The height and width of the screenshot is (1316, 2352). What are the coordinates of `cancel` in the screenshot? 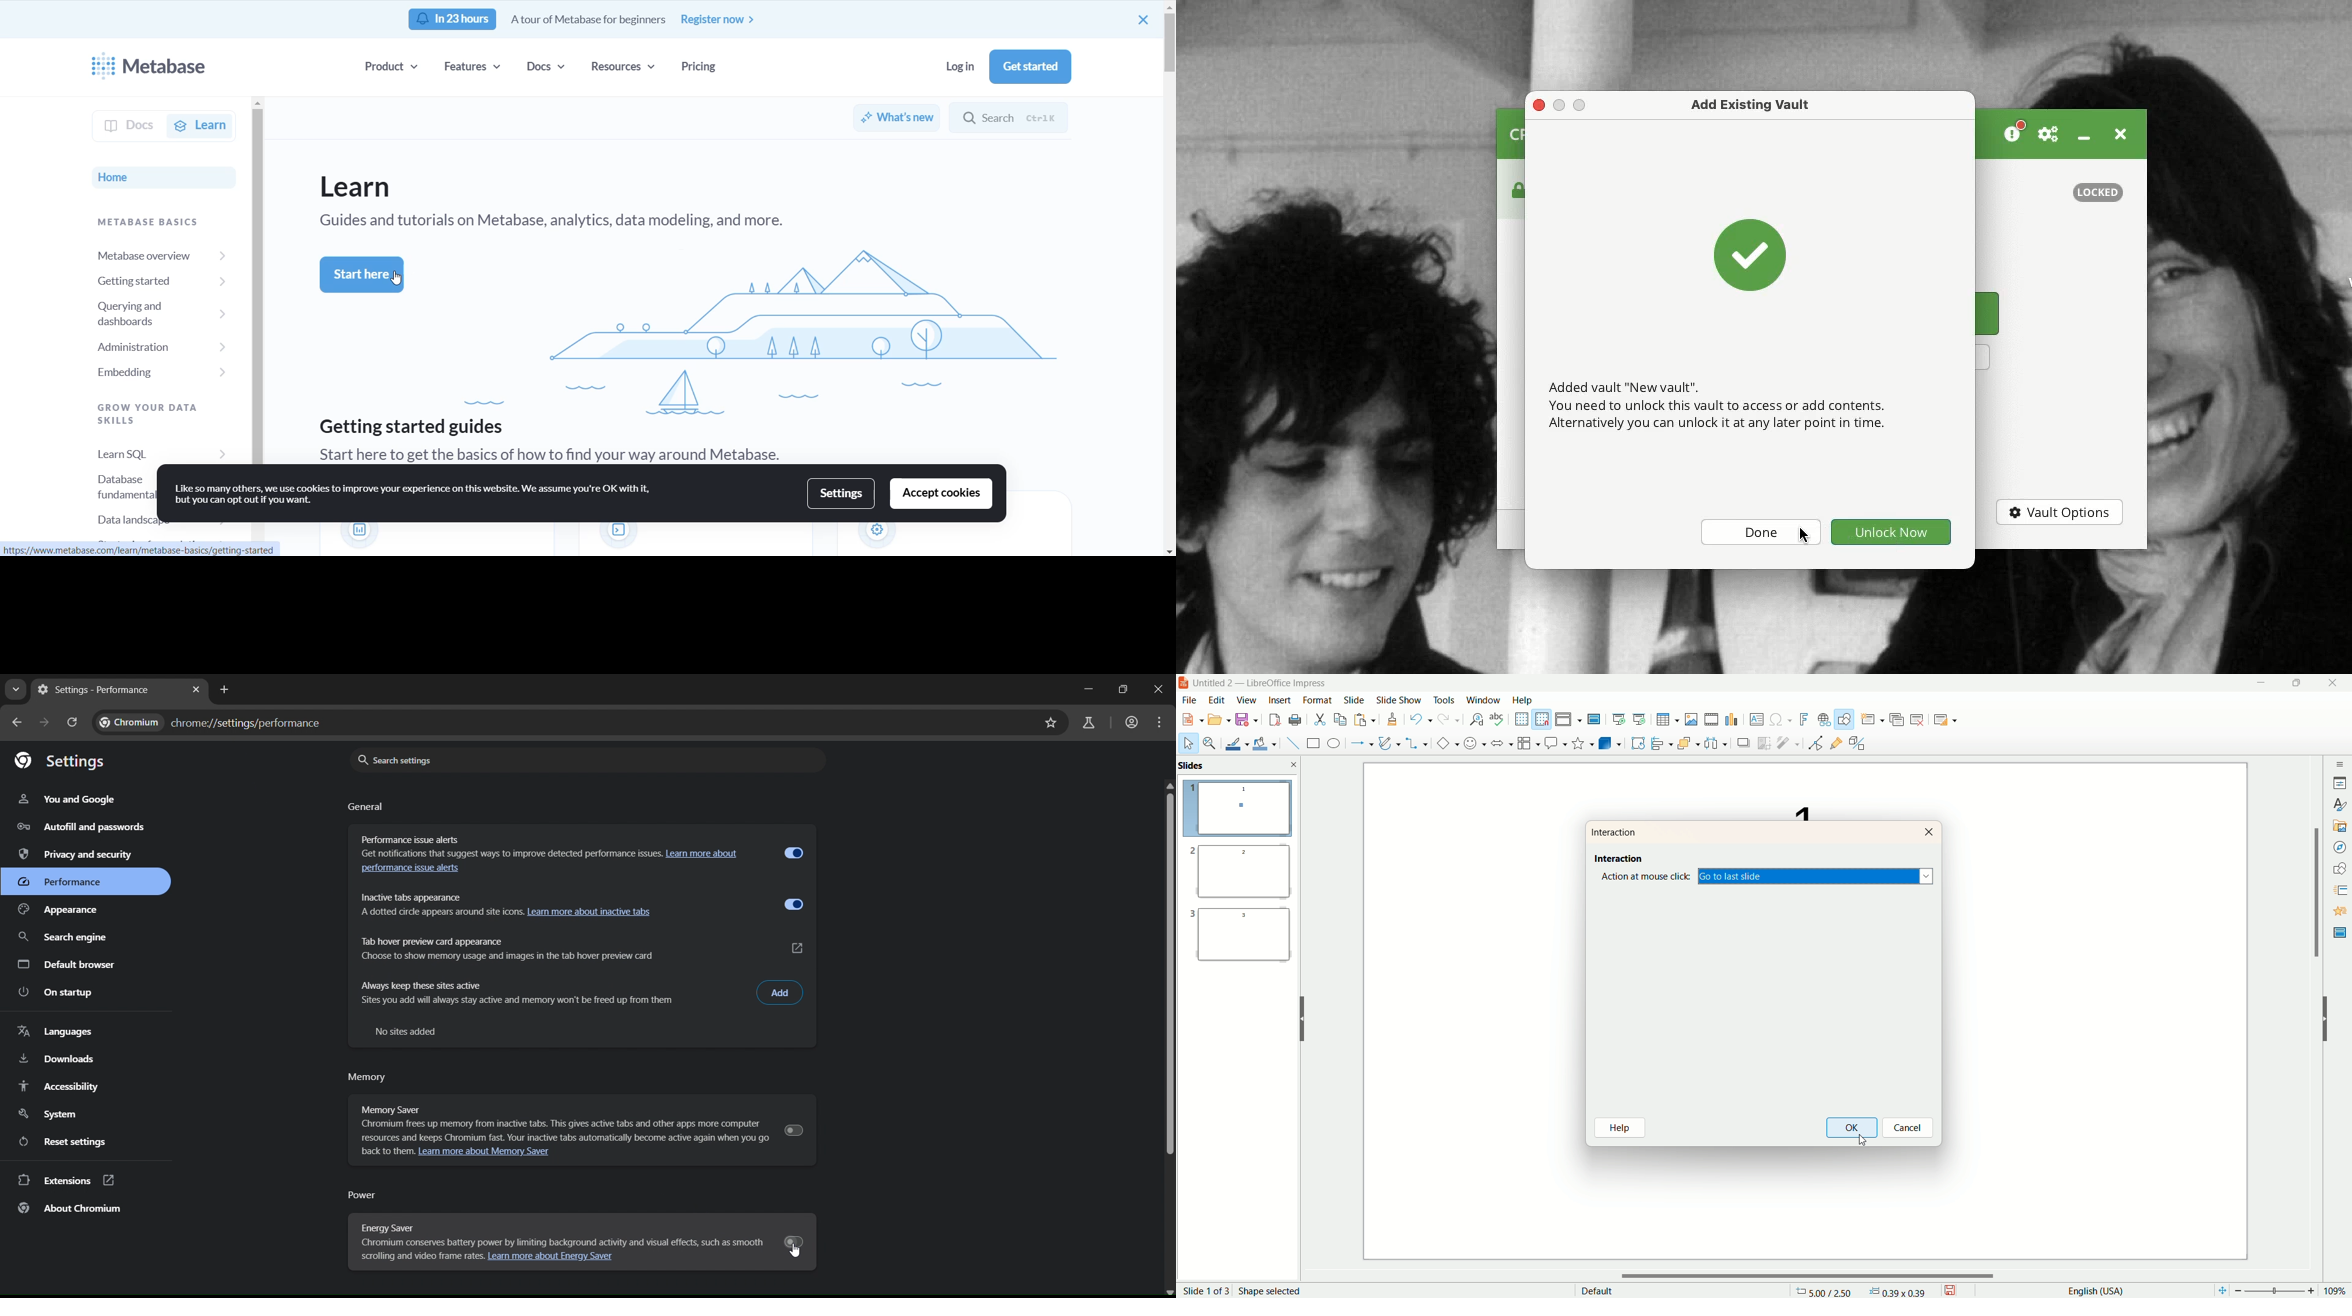 It's located at (1909, 1127).